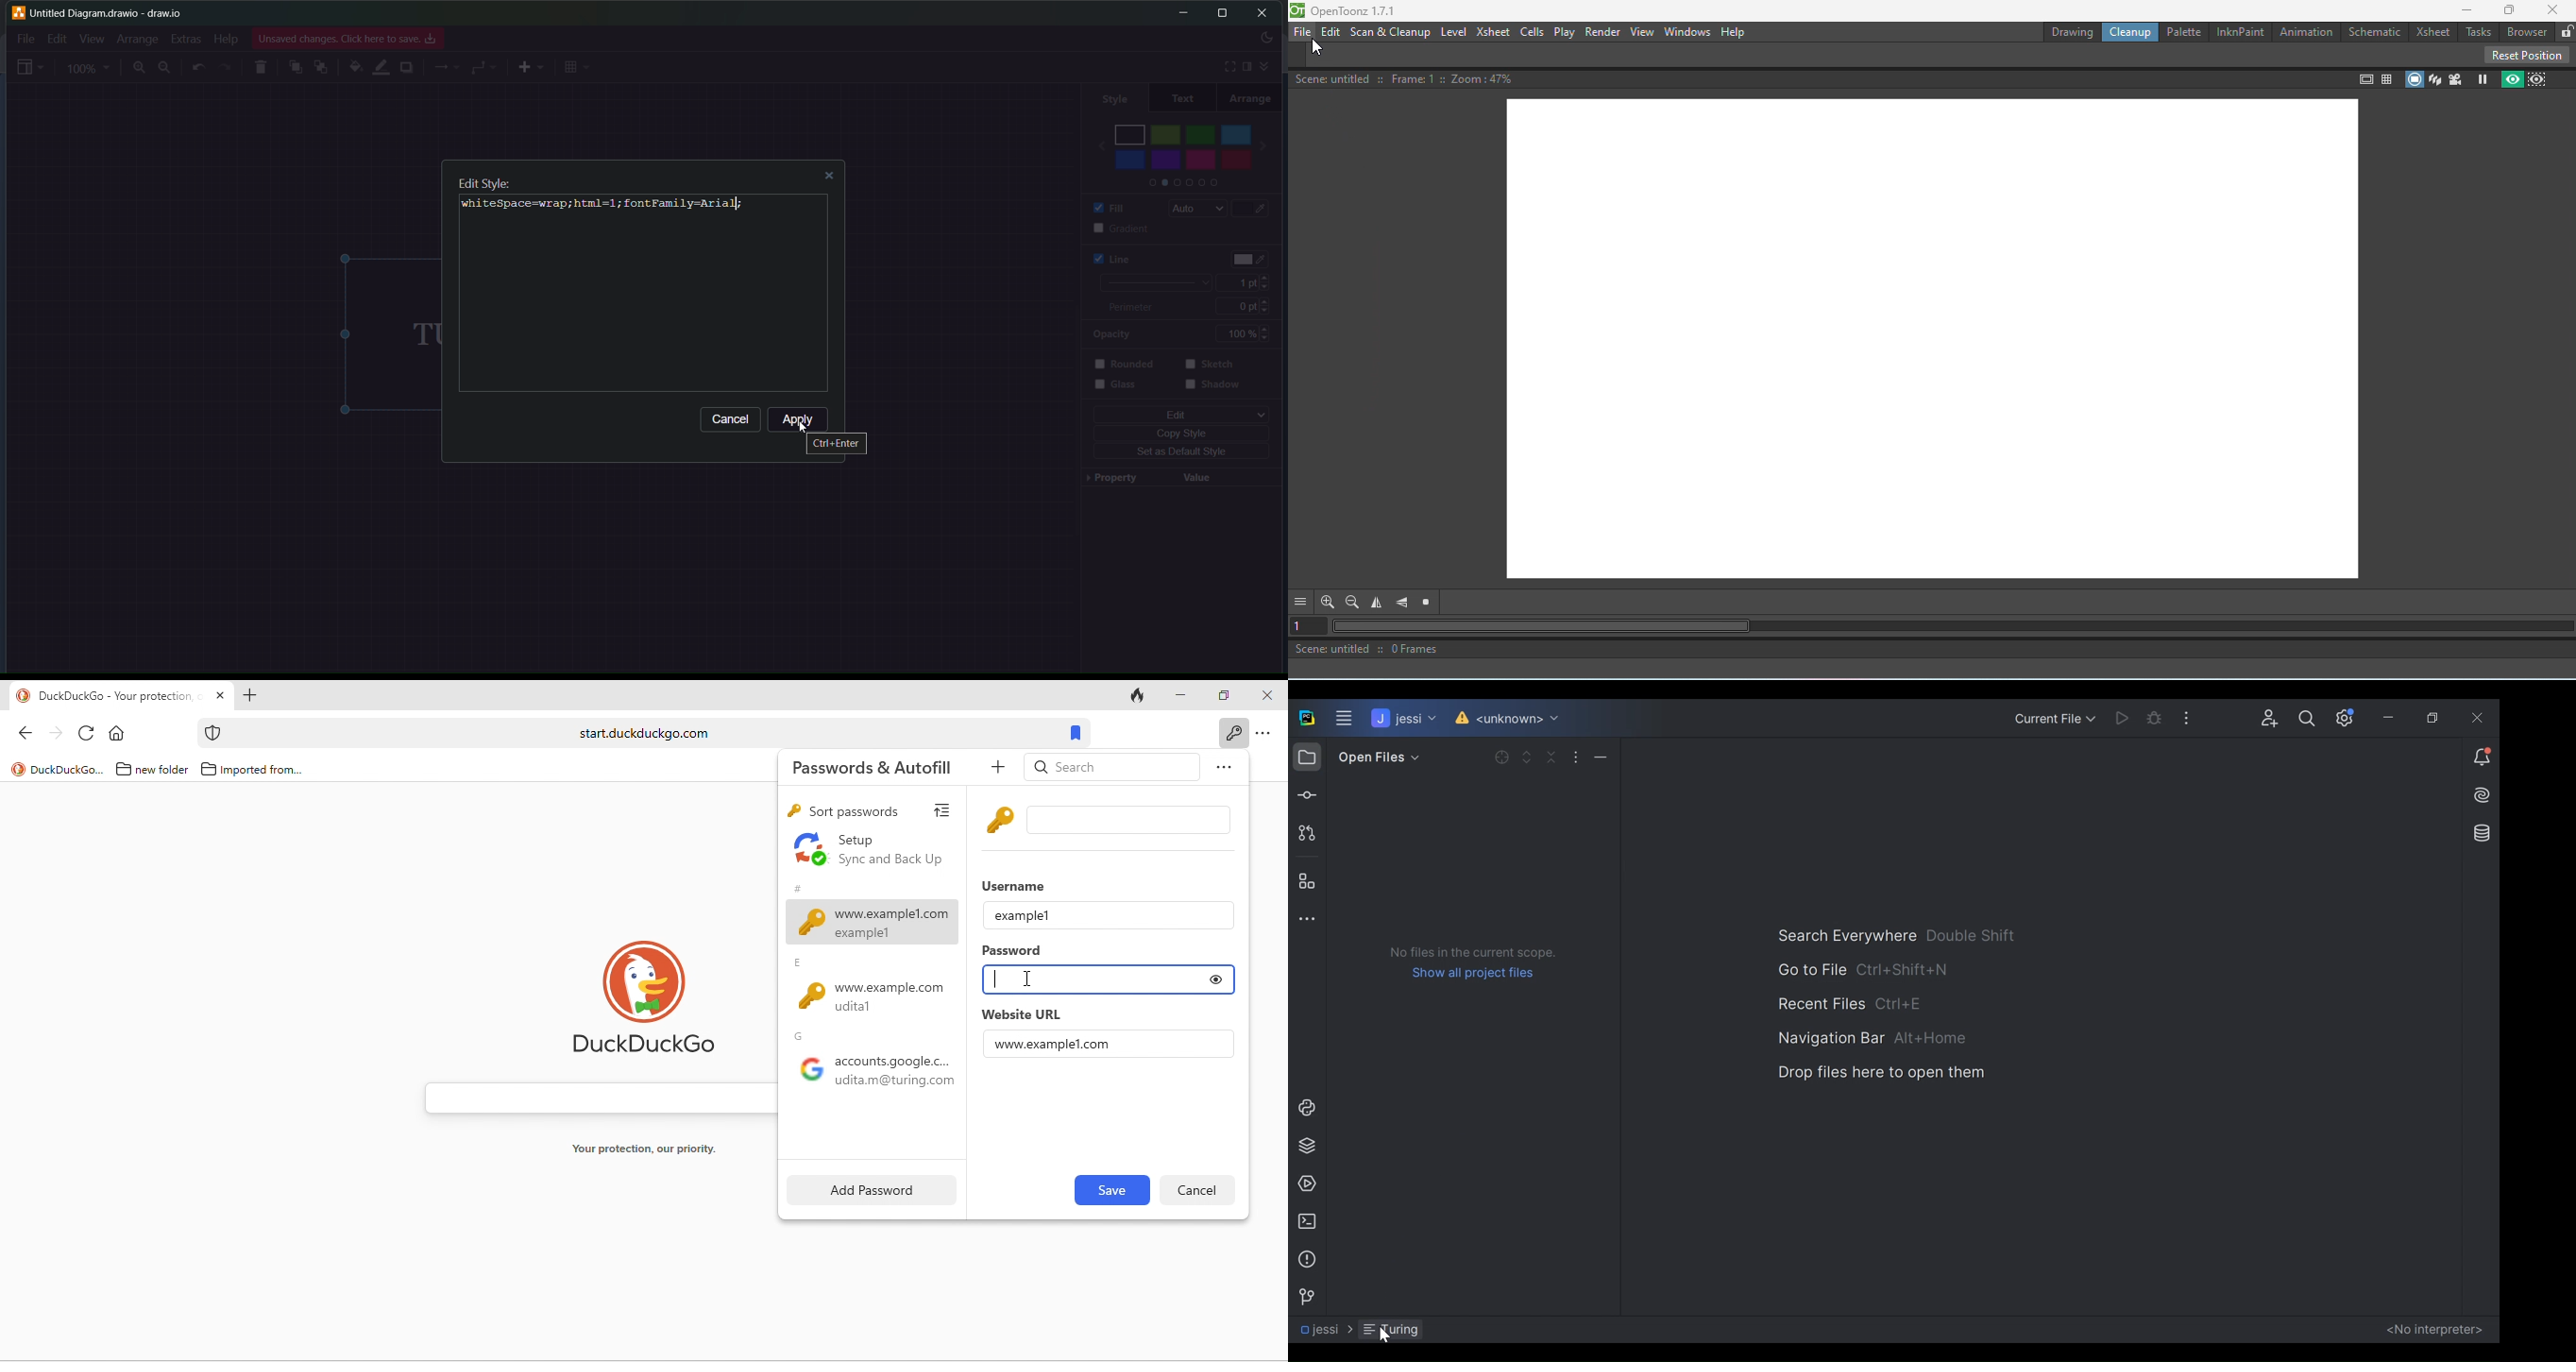 The height and width of the screenshot is (1372, 2576). What do you see at coordinates (1641, 33) in the screenshot?
I see `View` at bounding box center [1641, 33].